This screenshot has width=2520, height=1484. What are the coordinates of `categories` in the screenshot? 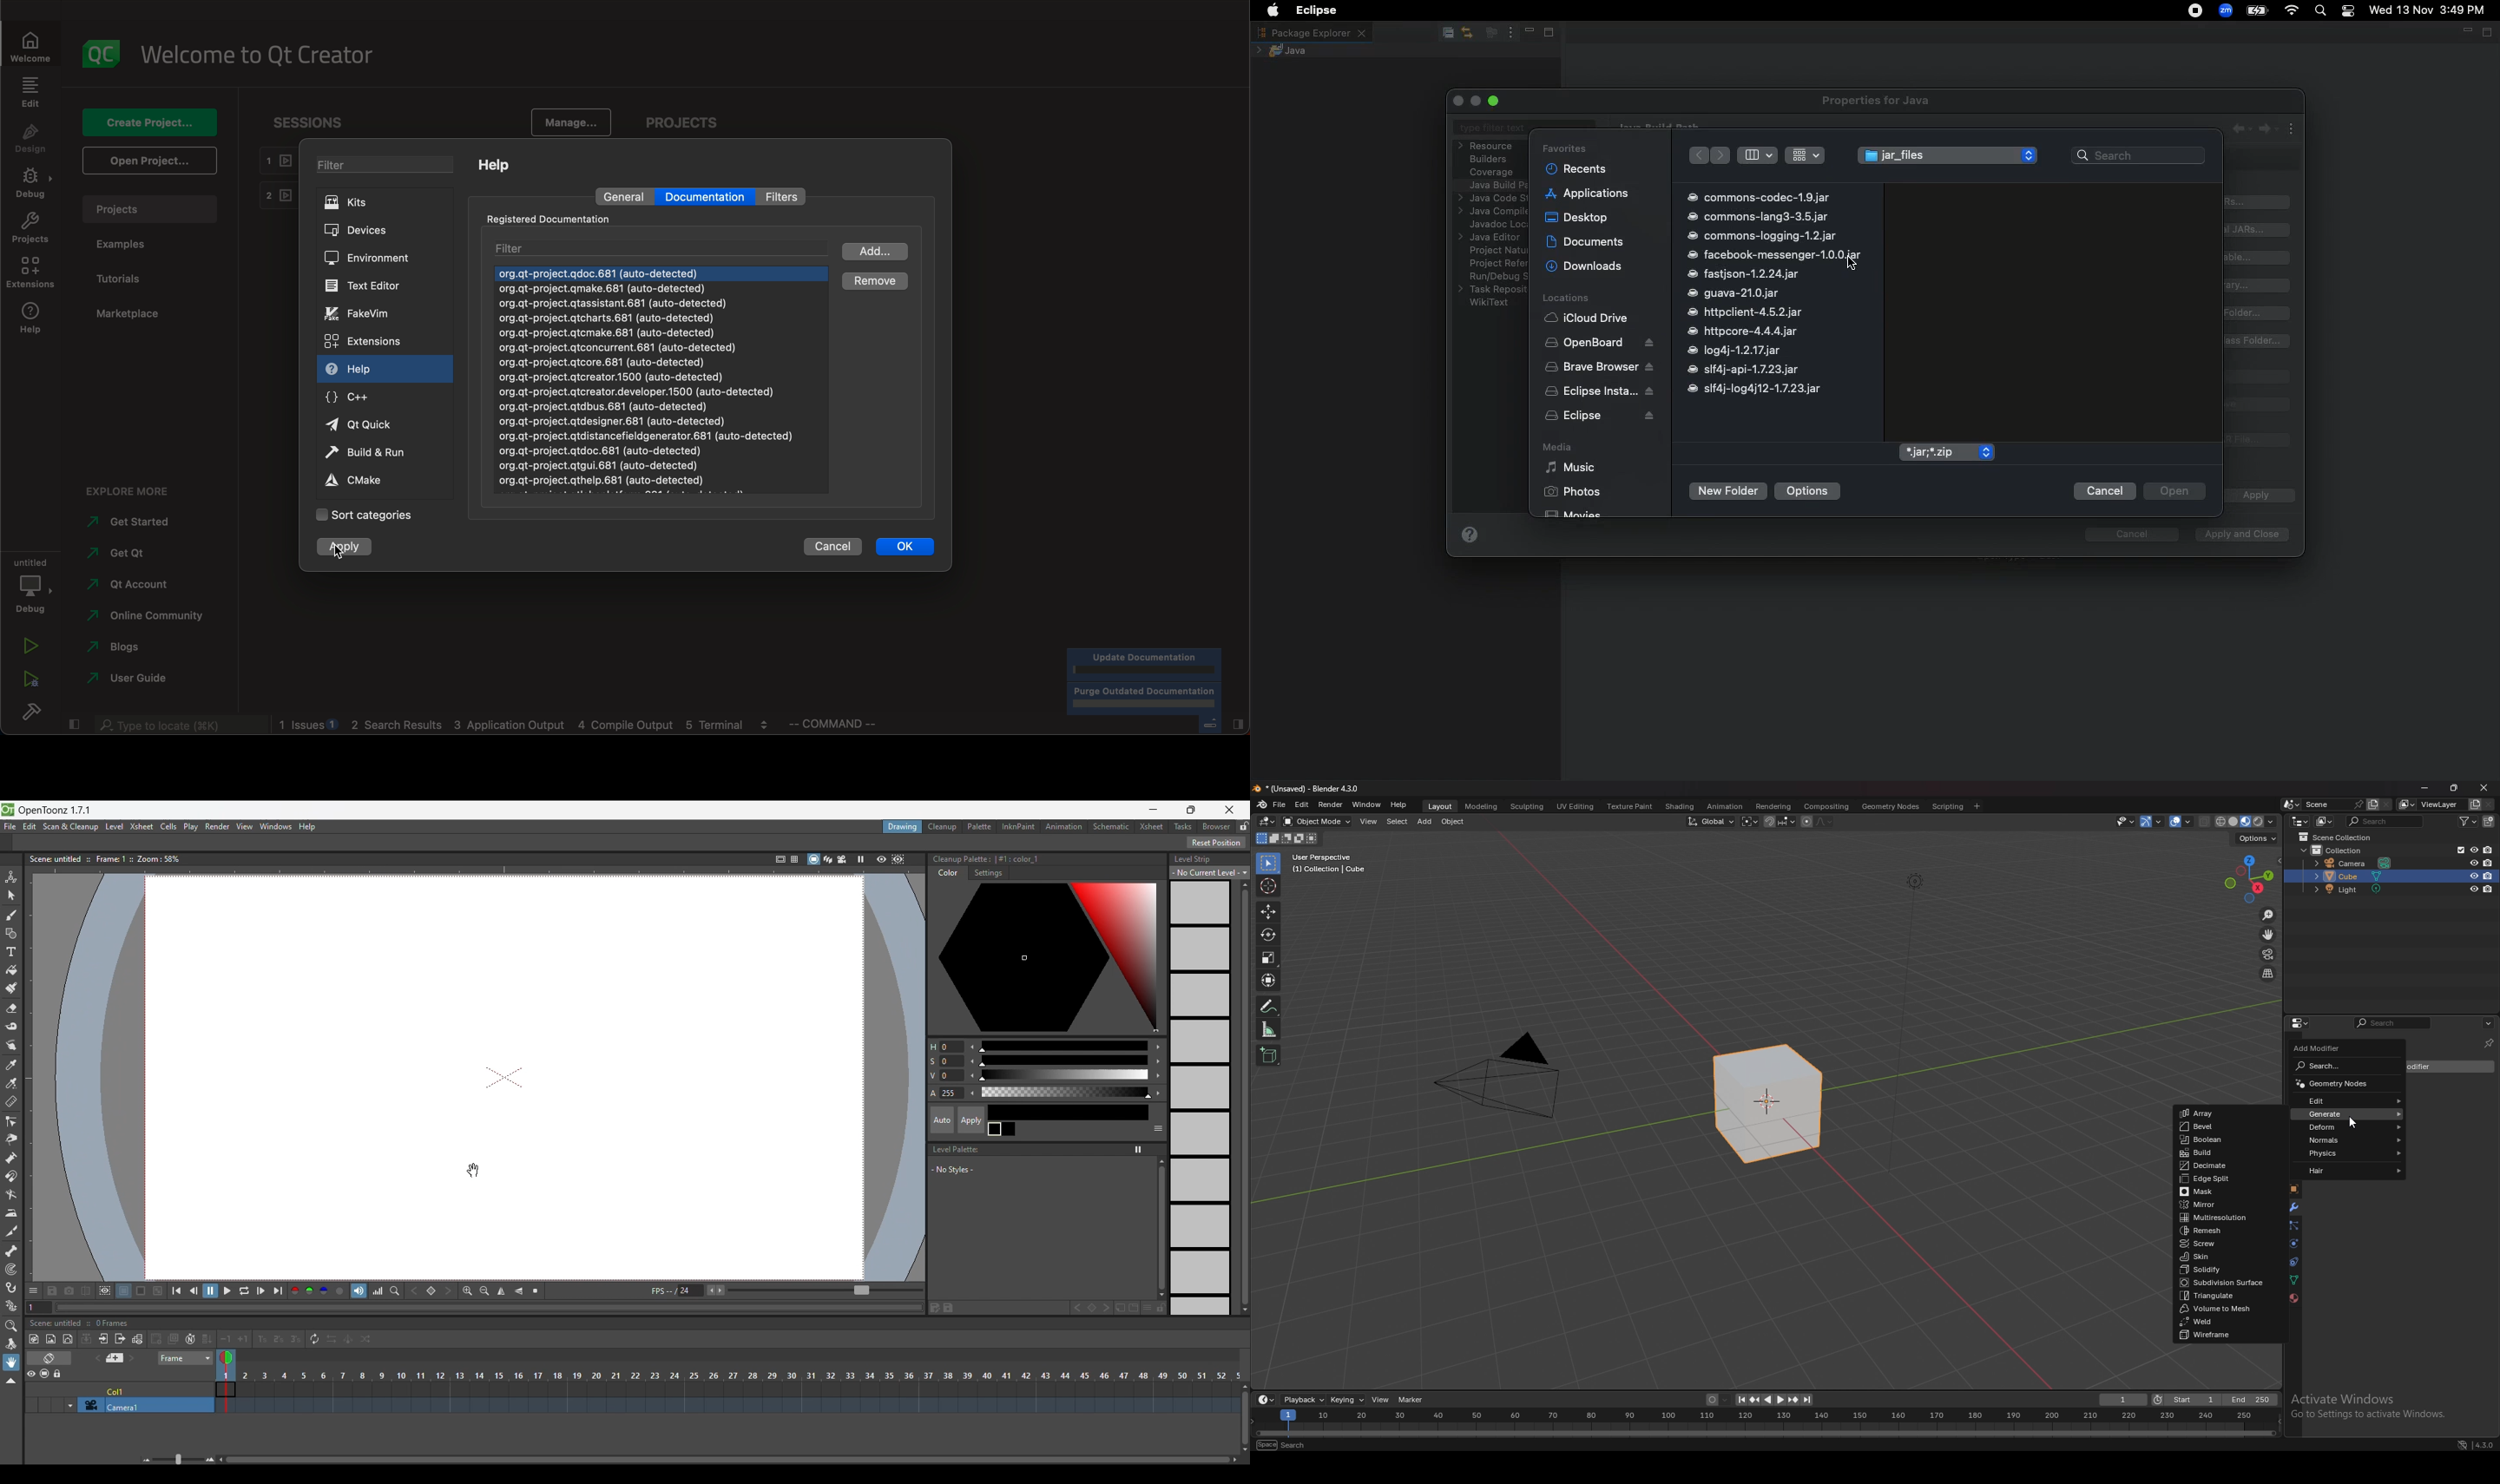 It's located at (368, 516).